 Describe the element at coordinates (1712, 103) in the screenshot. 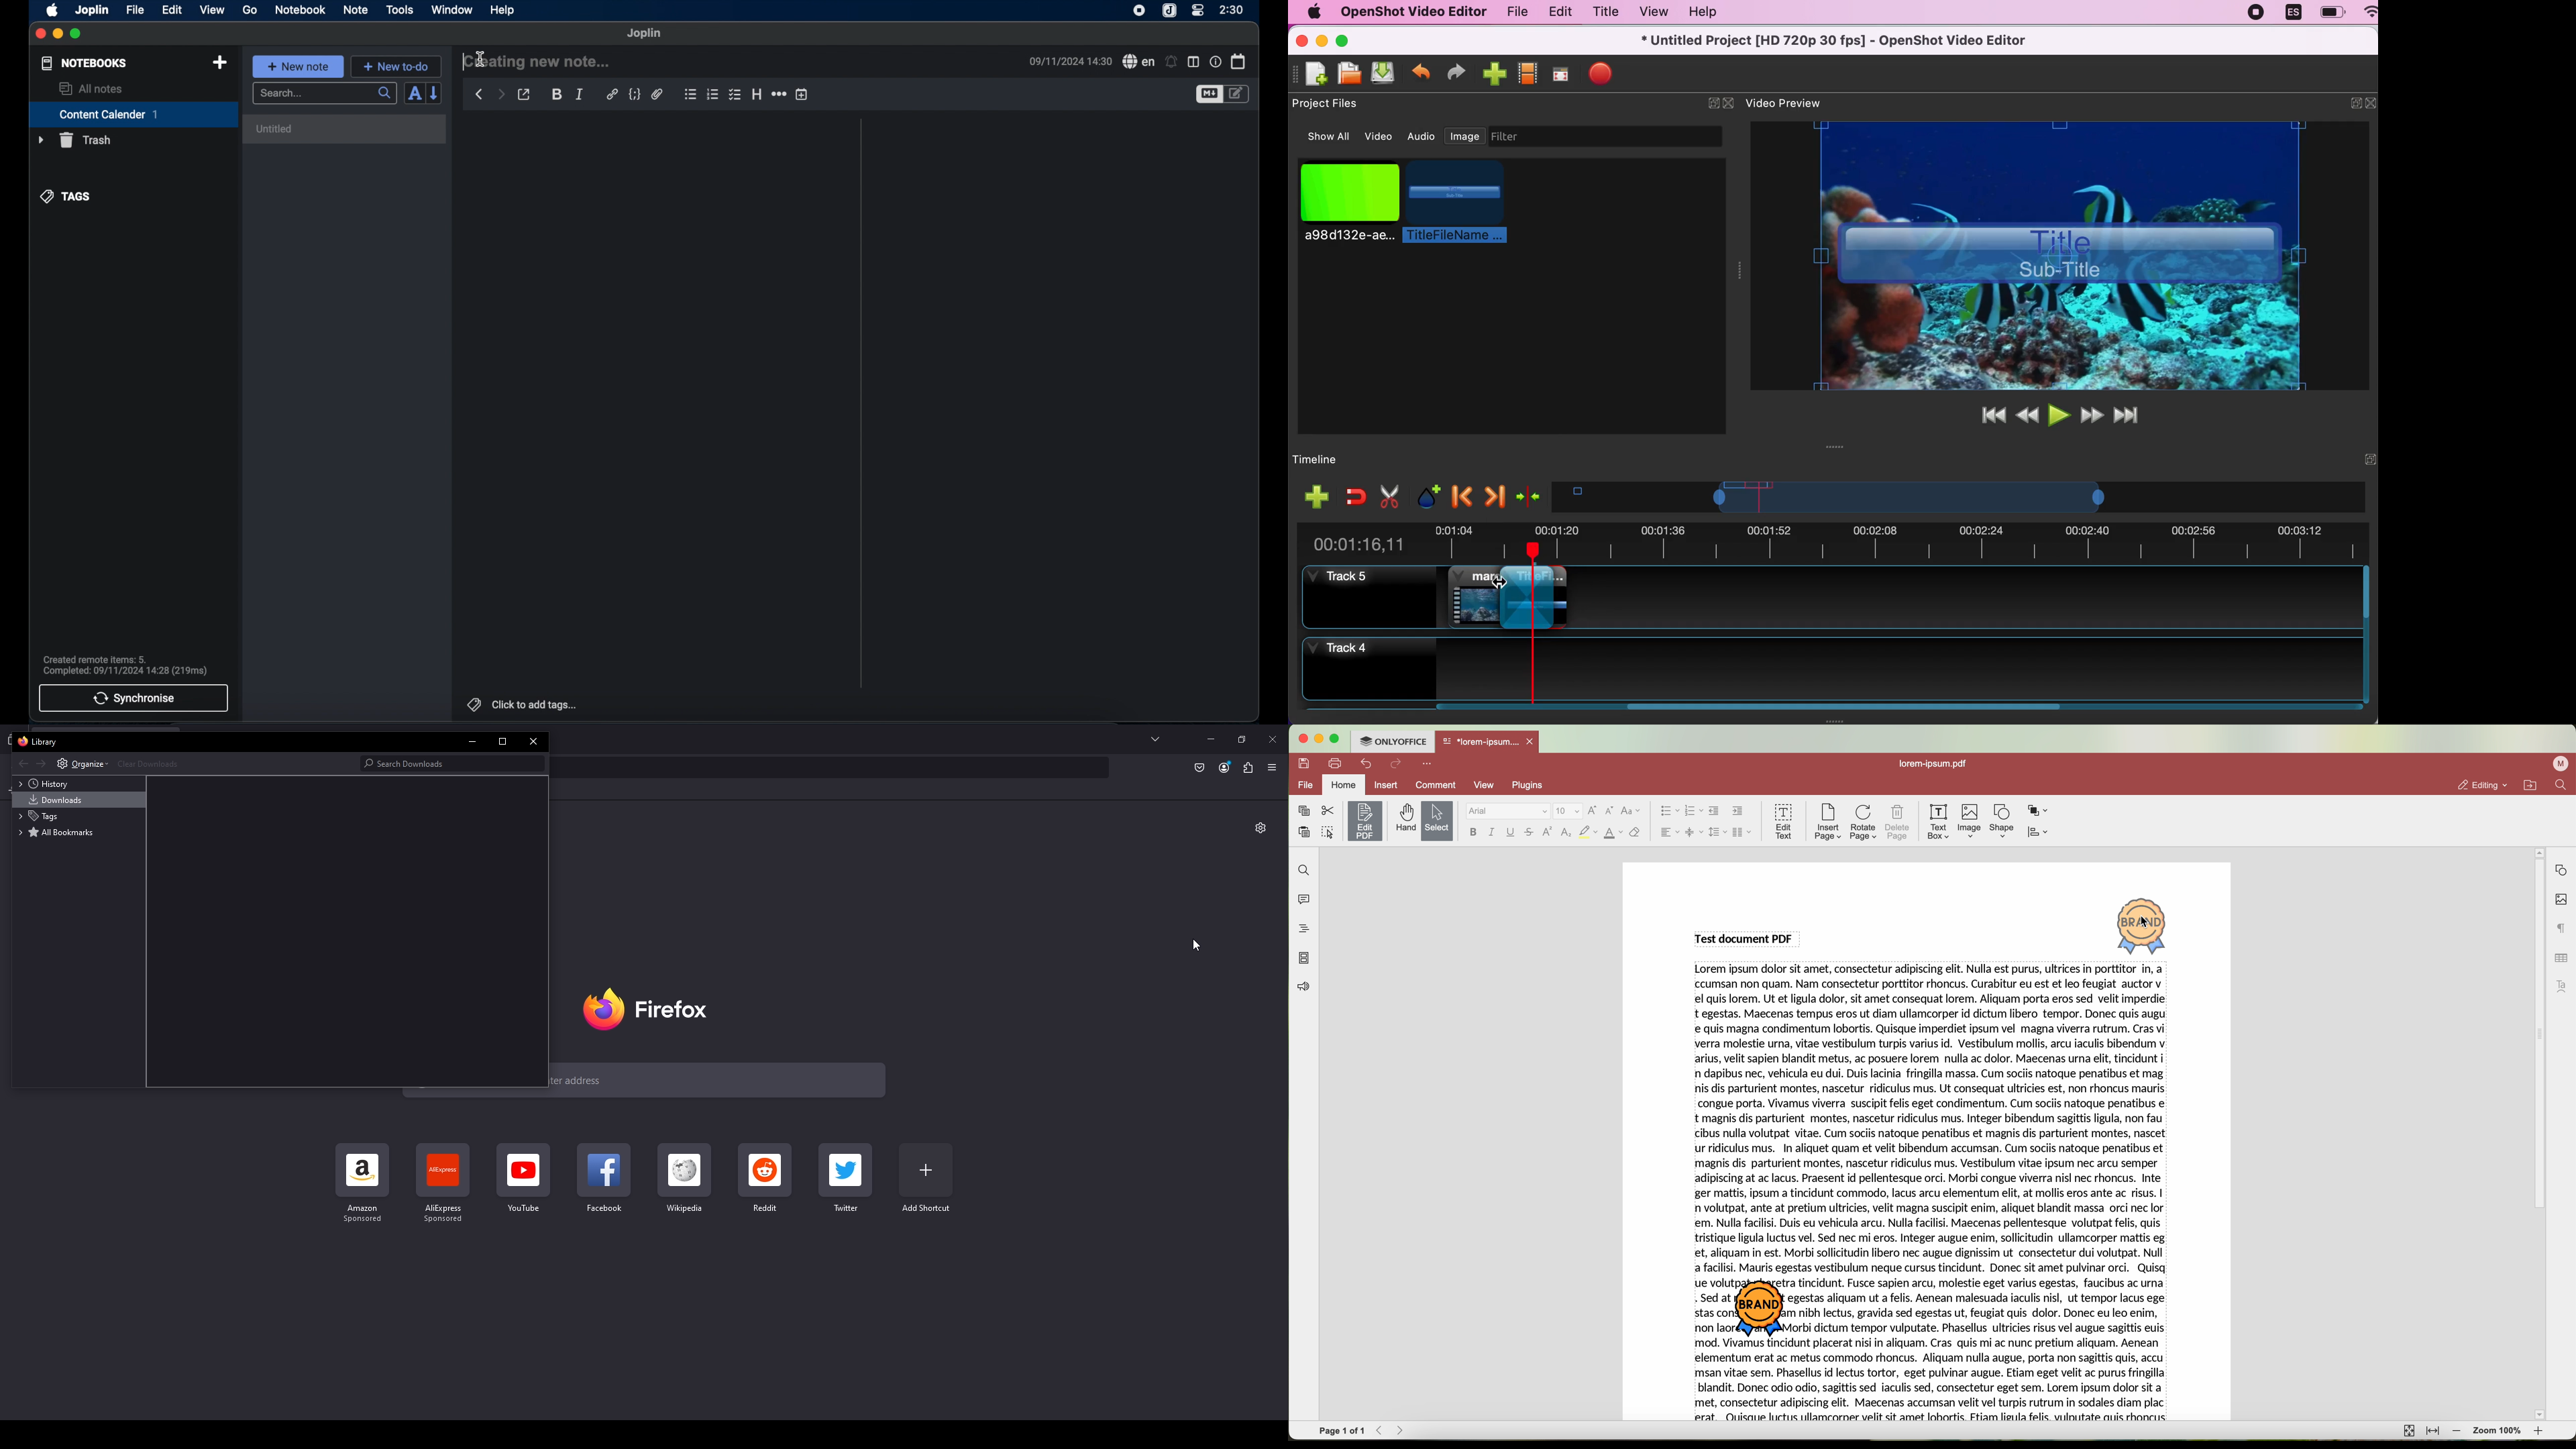

I see `hide/expand` at that location.